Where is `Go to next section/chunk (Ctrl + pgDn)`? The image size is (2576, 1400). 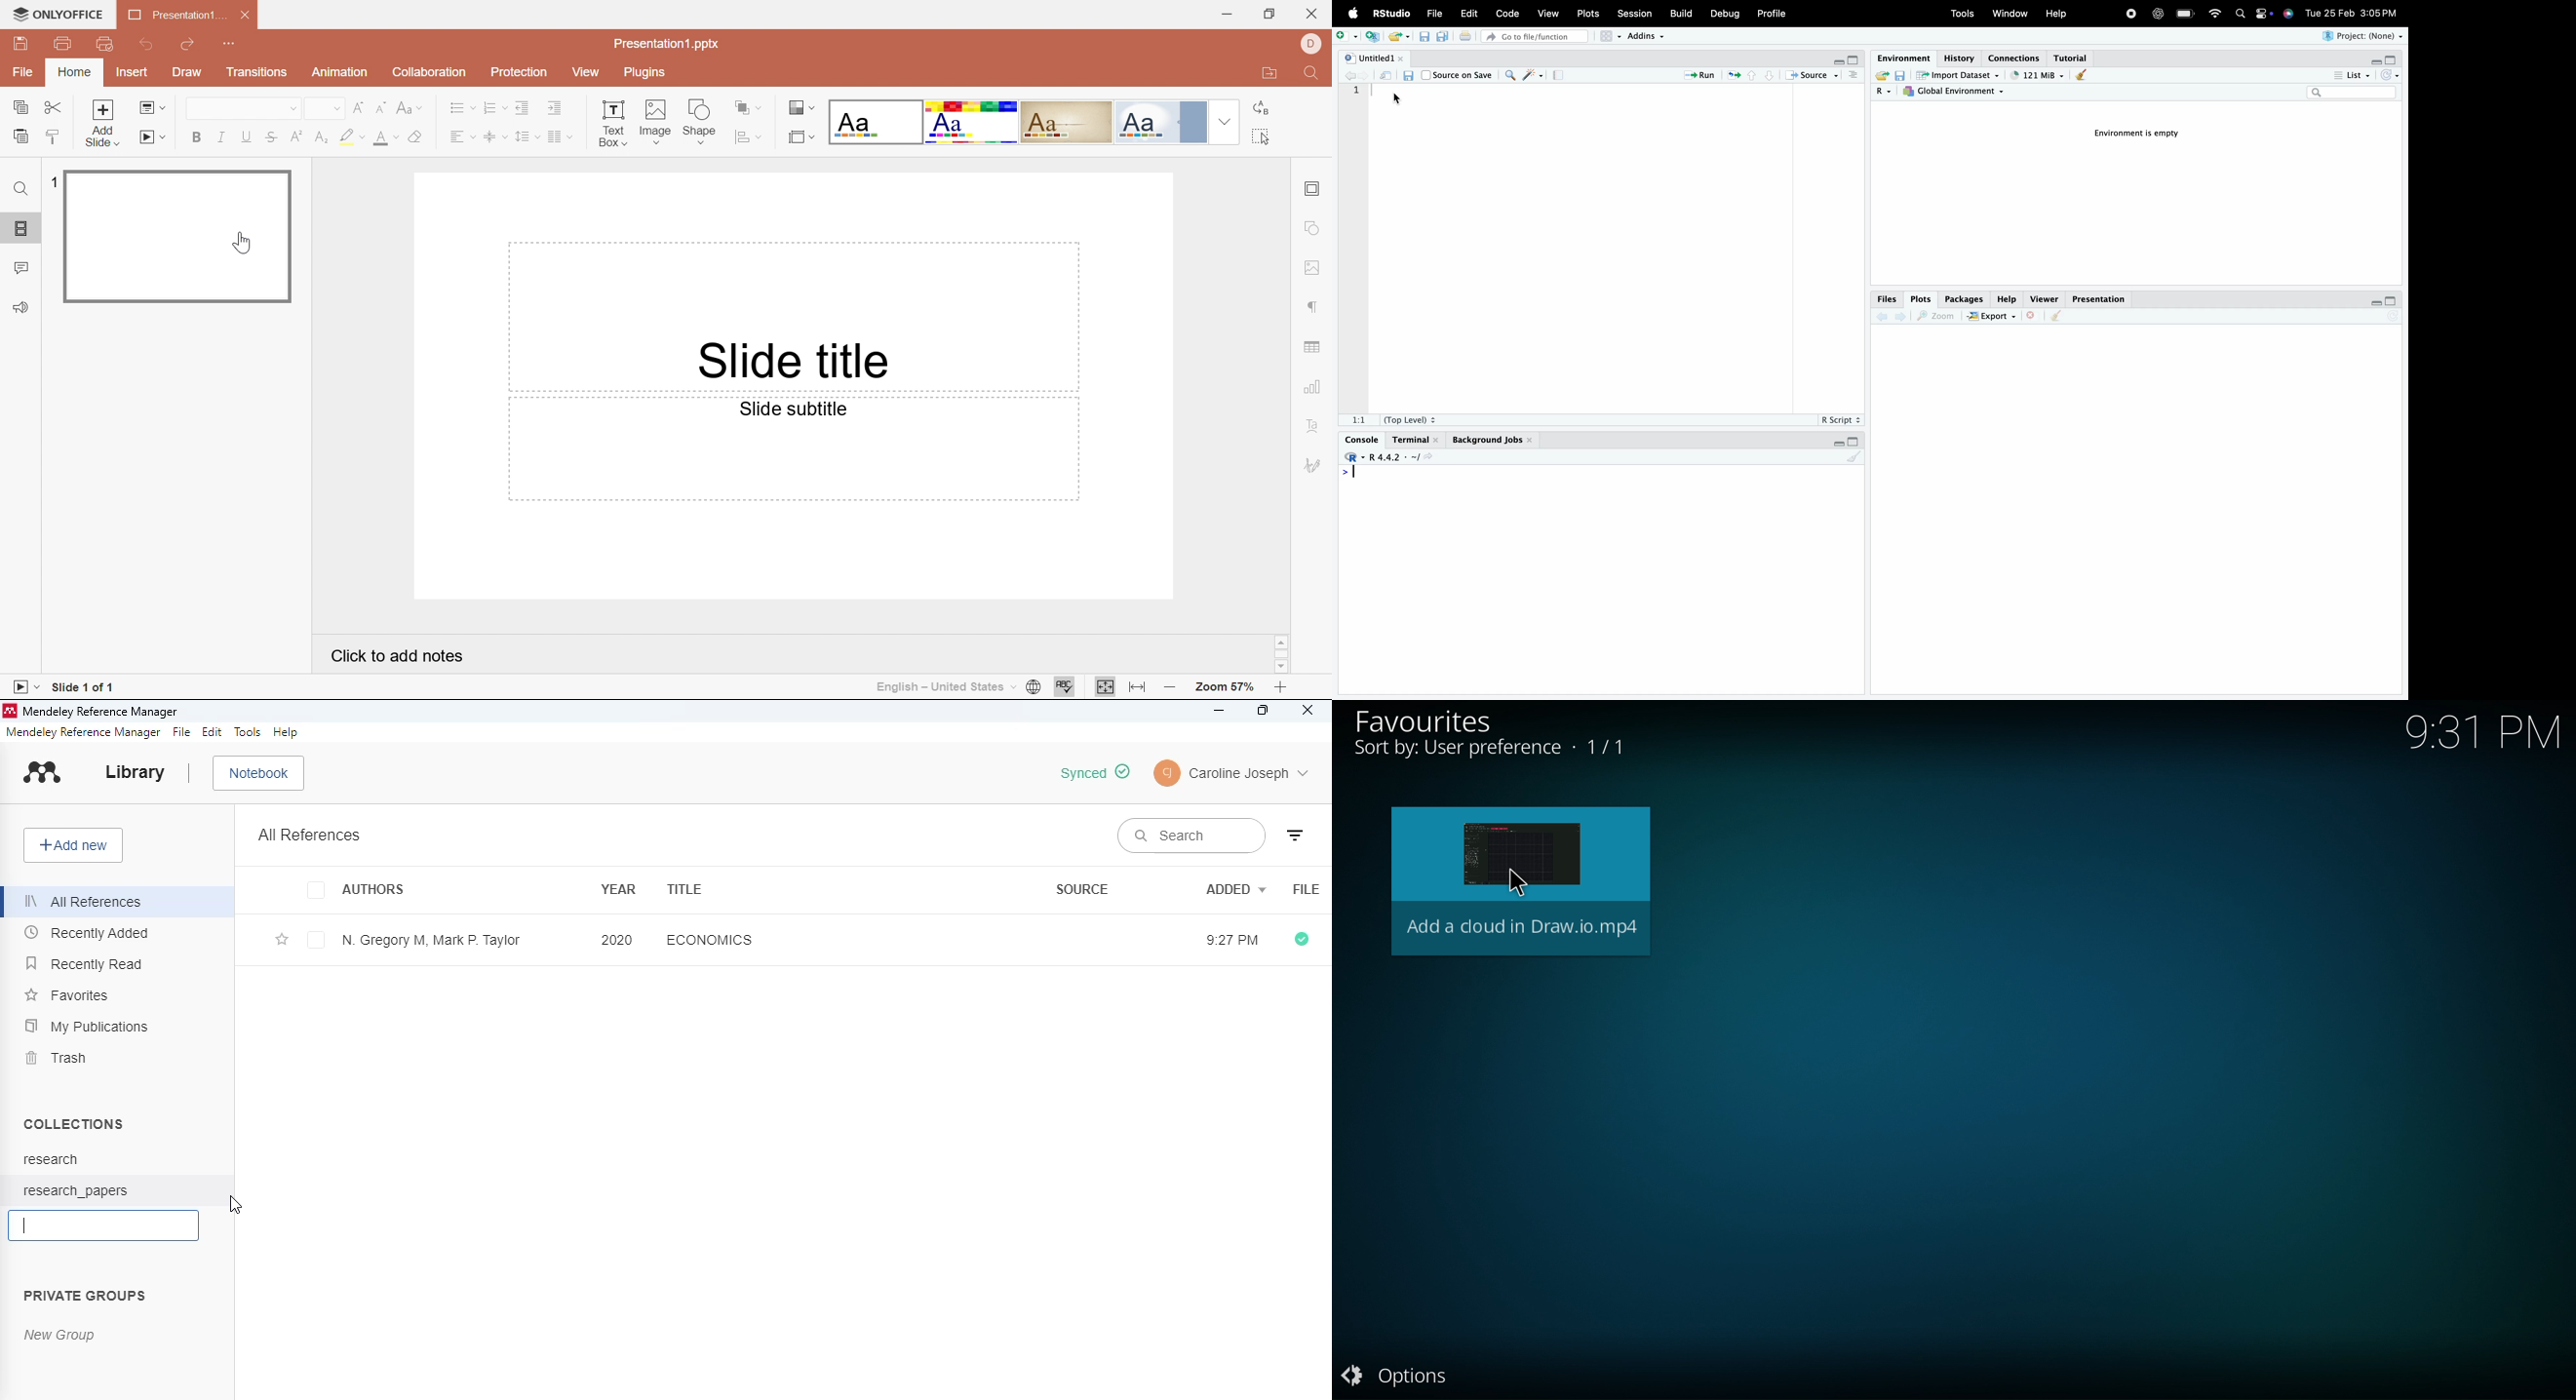 Go to next section/chunk (Ctrl + pgDn) is located at coordinates (1769, 76).